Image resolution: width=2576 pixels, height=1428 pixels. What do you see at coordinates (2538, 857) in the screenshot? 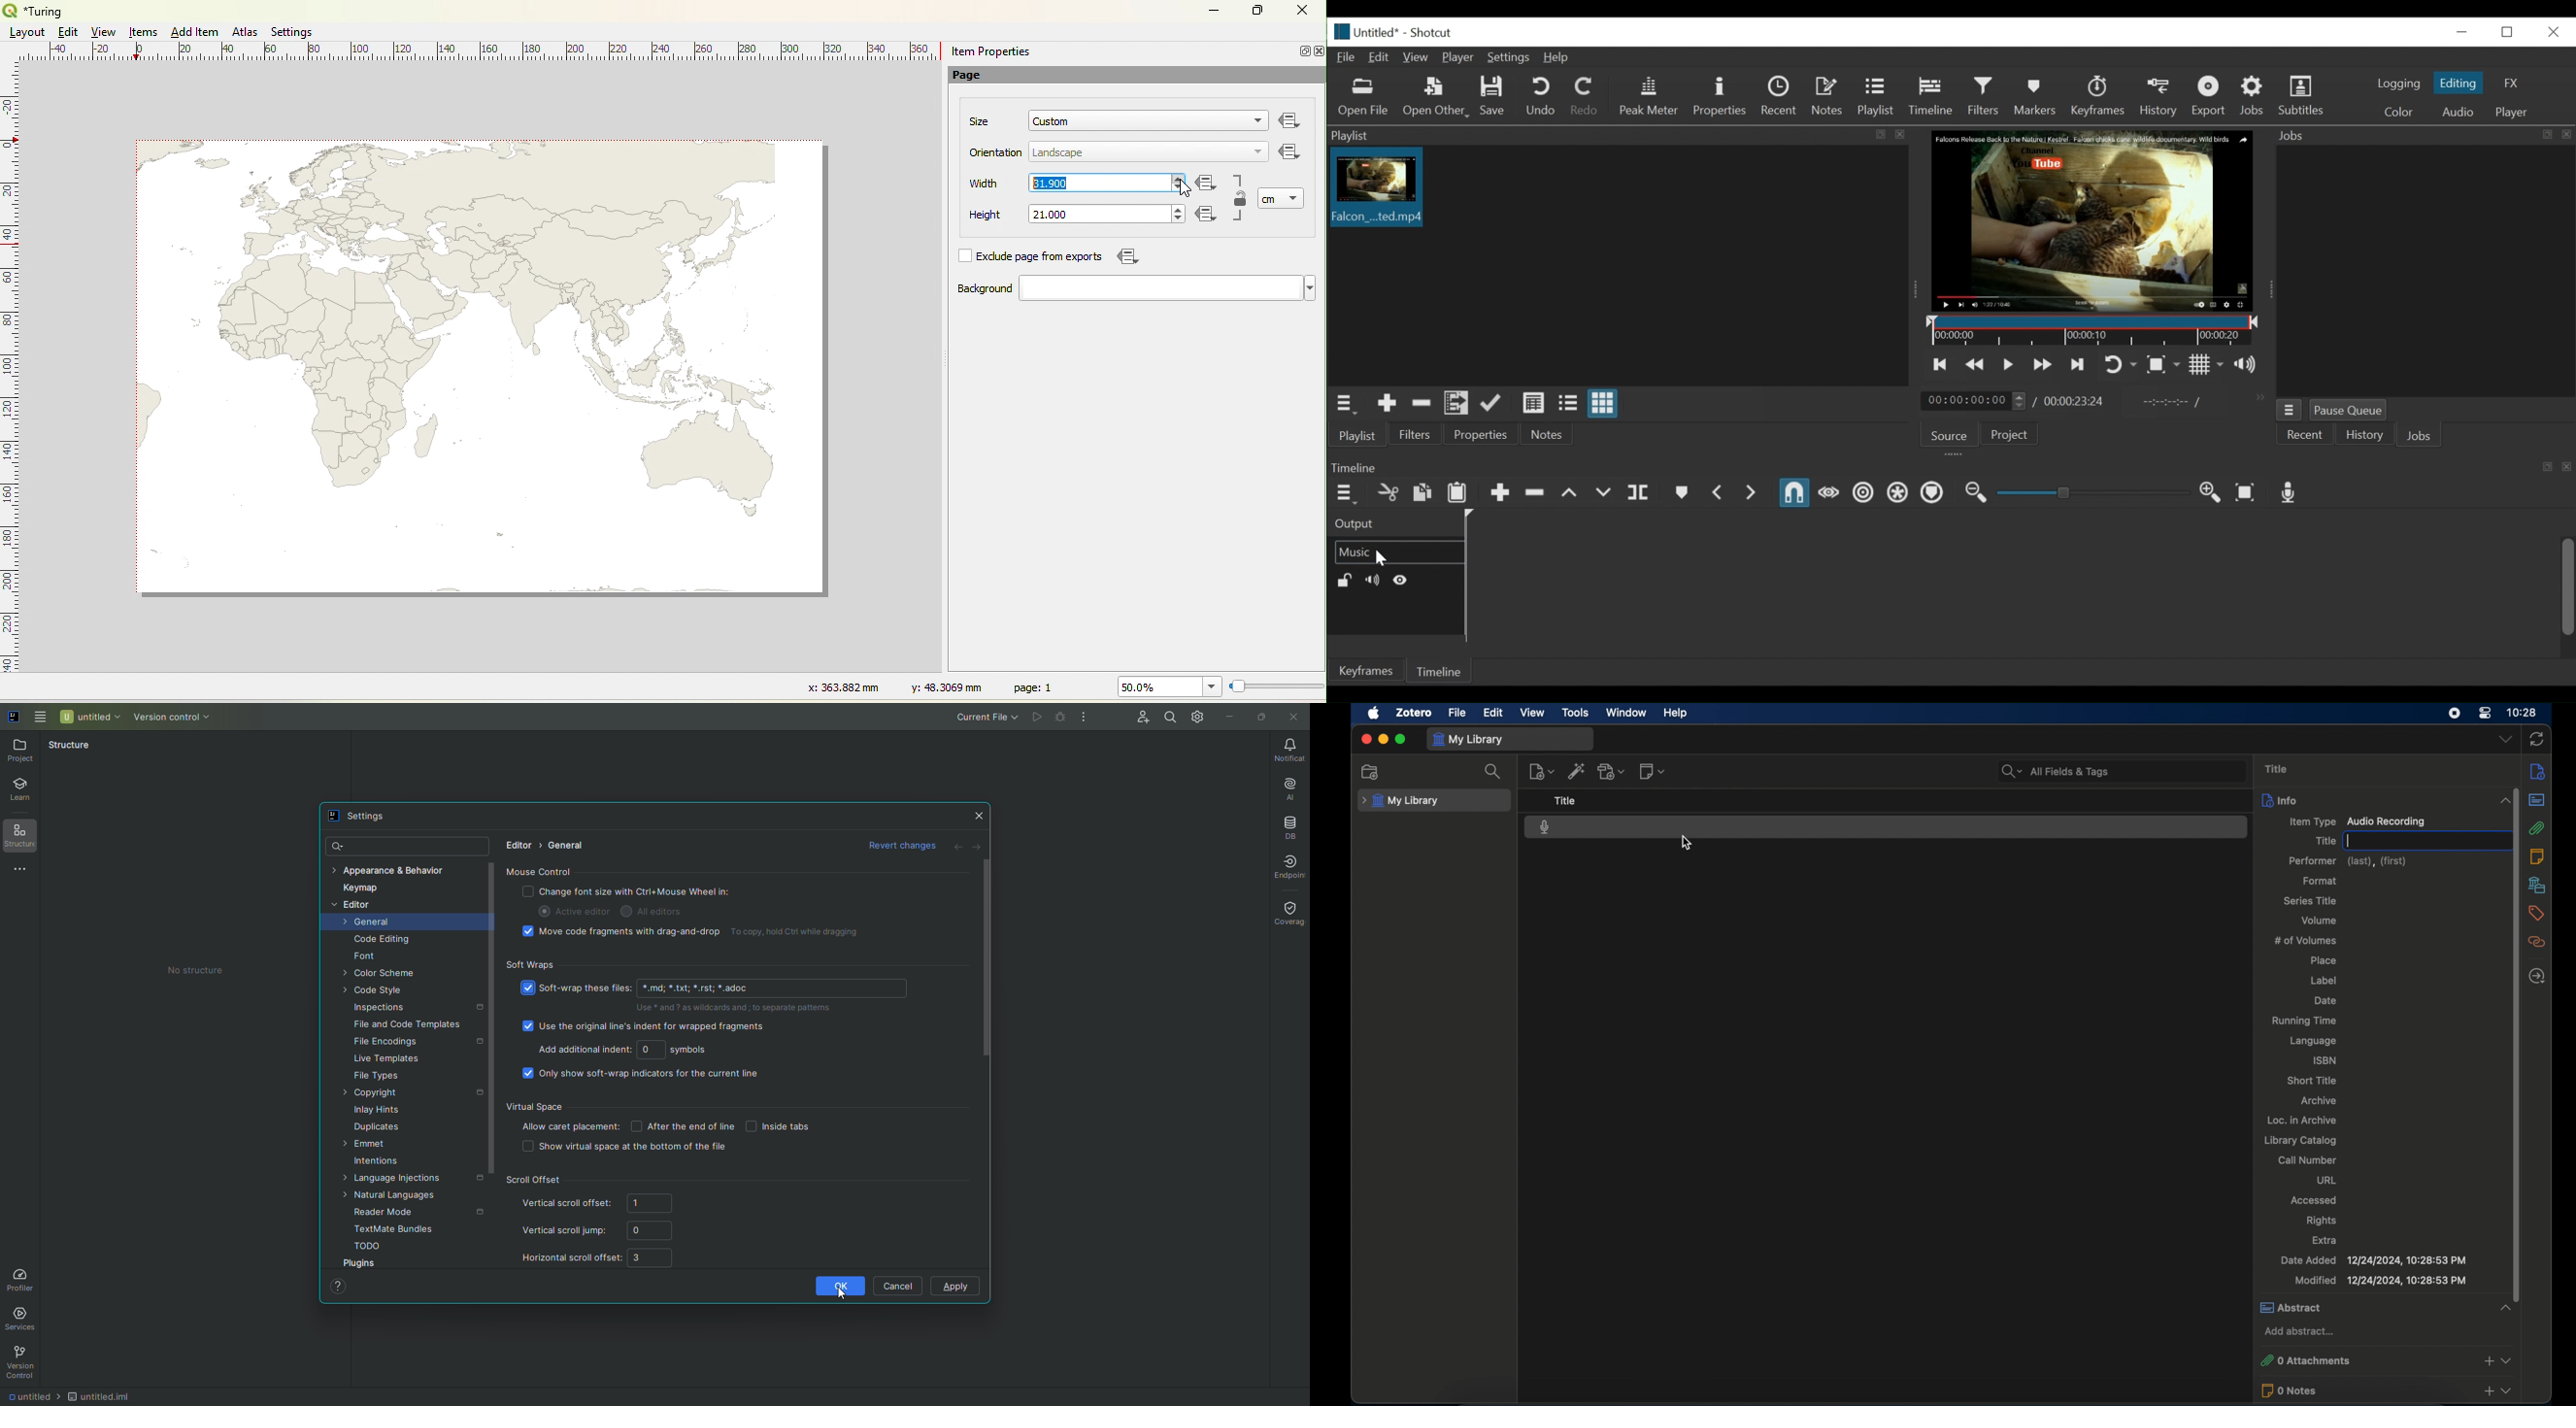
I see `notes` at bounding box center [2538, 857].